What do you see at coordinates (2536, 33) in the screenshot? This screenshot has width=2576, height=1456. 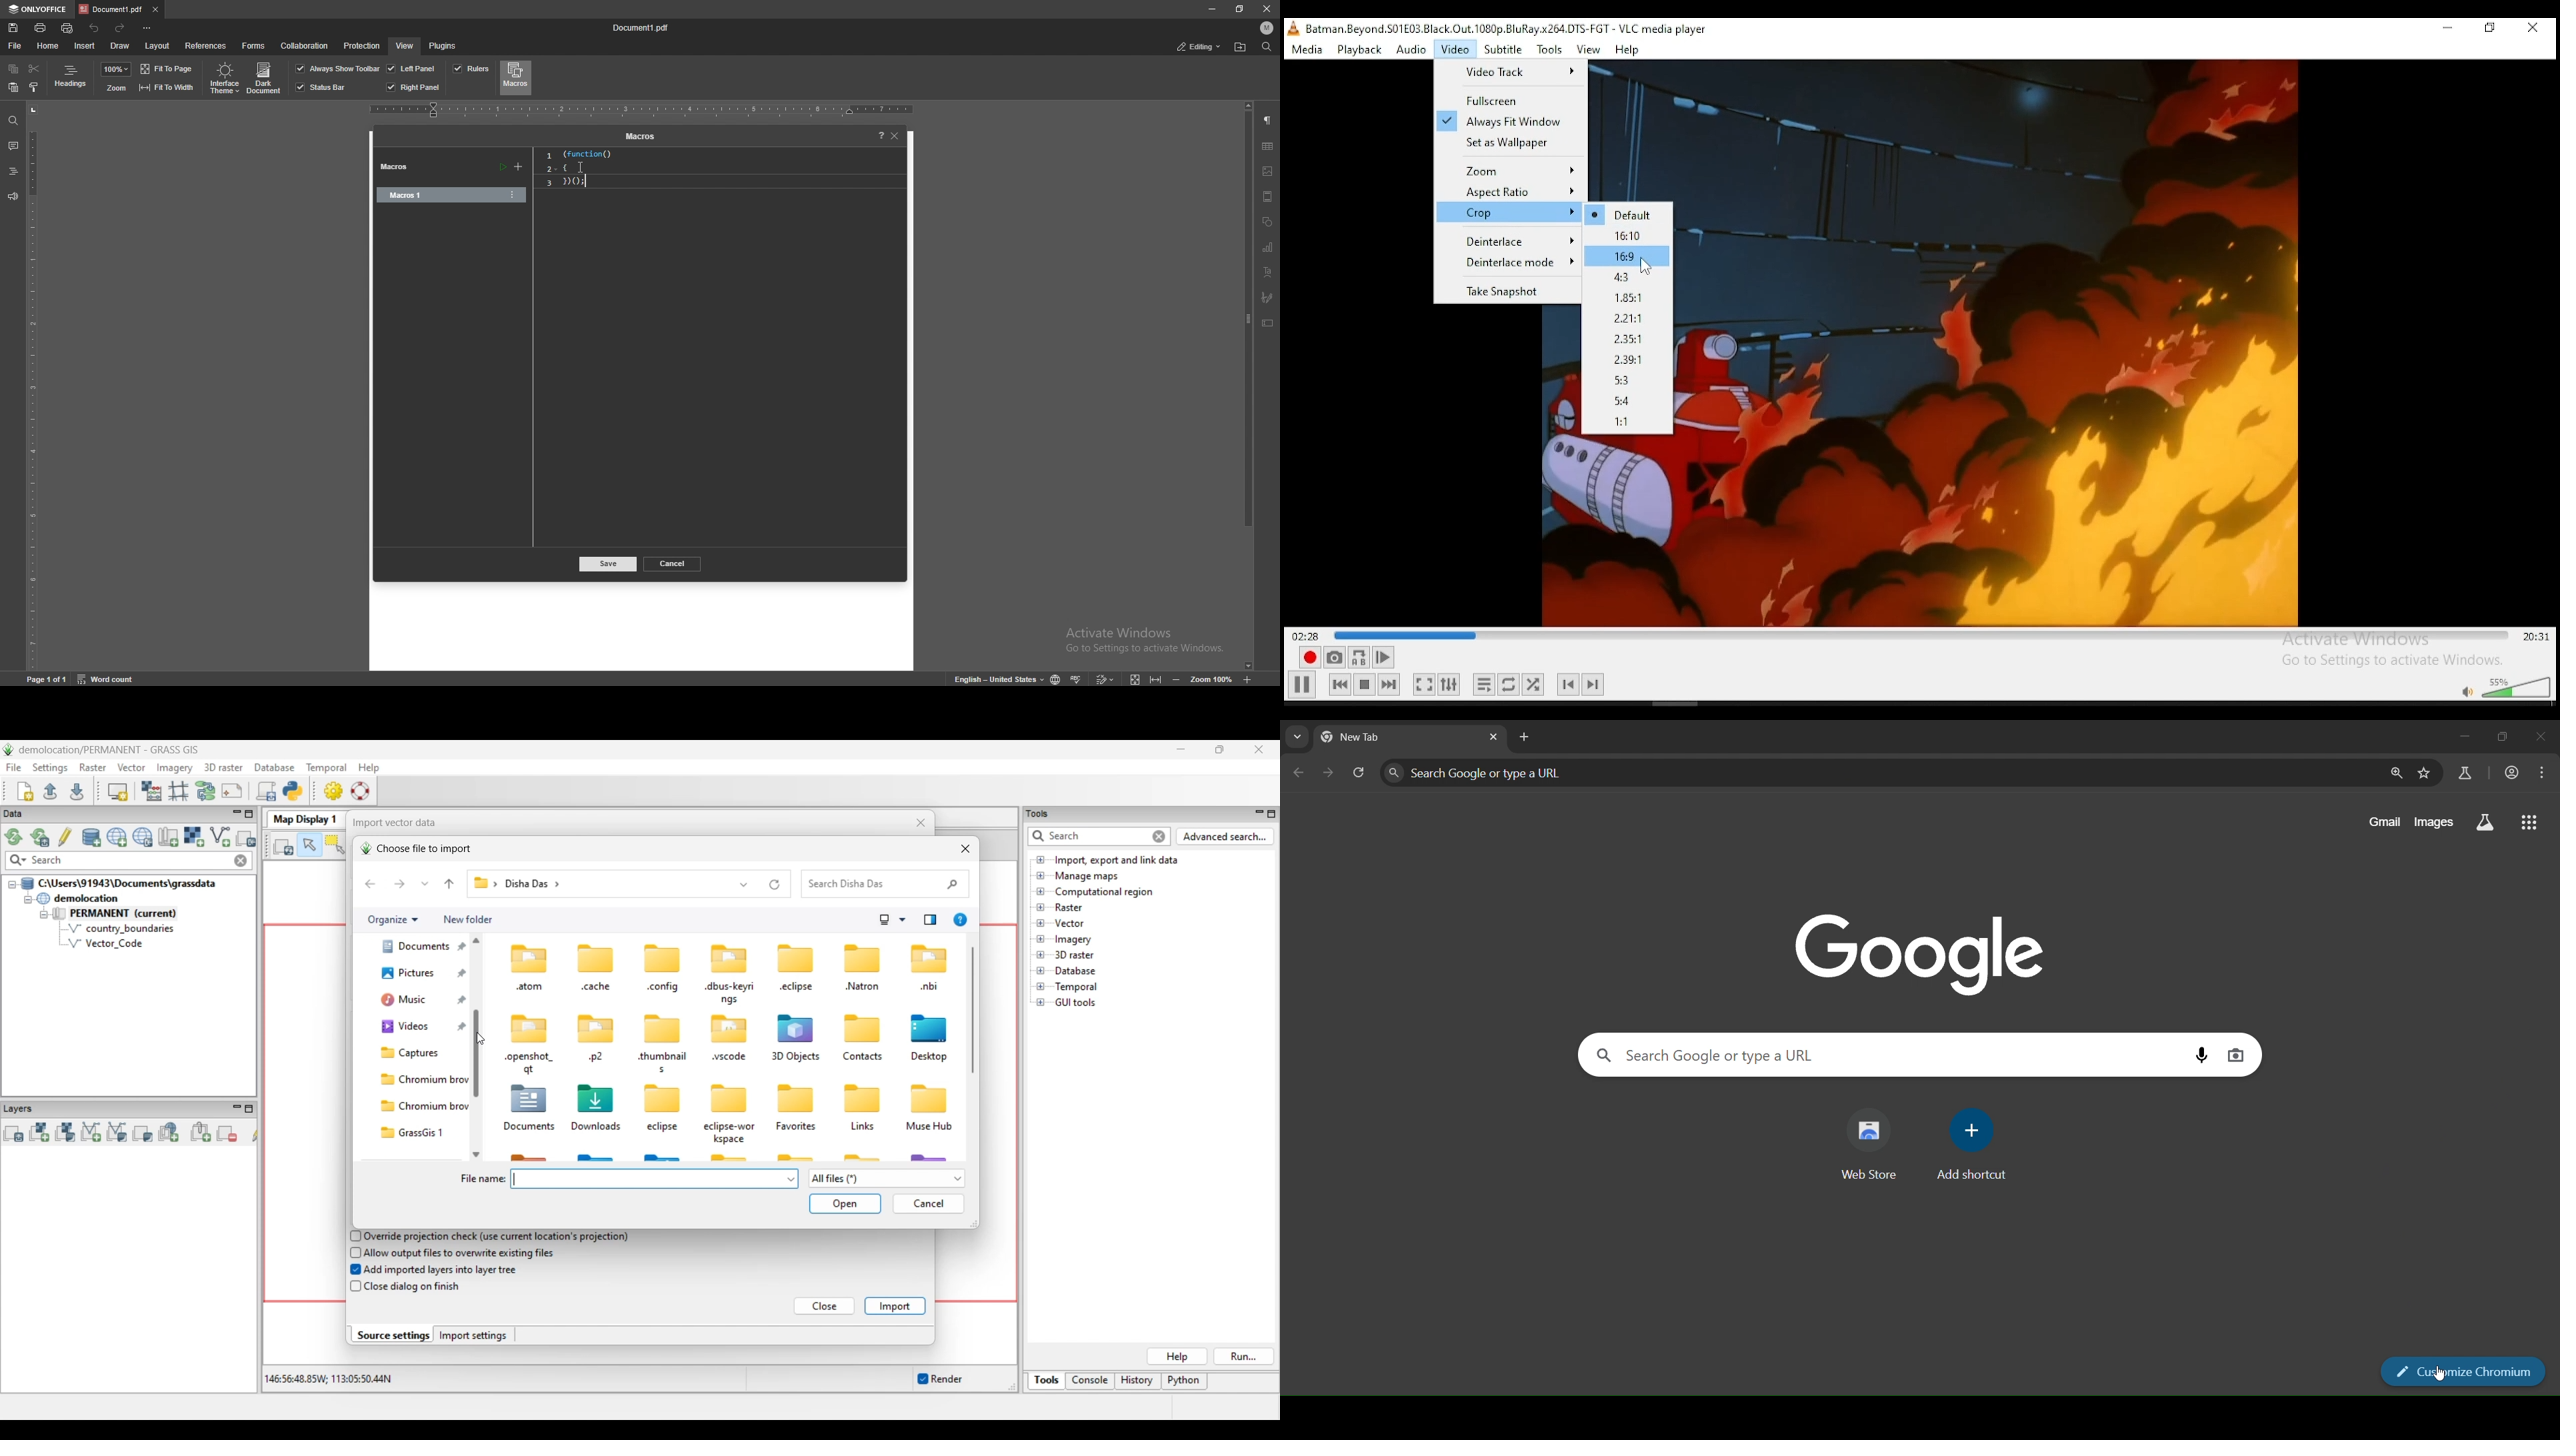 I see `close window` at bounding box center [2536, 33].